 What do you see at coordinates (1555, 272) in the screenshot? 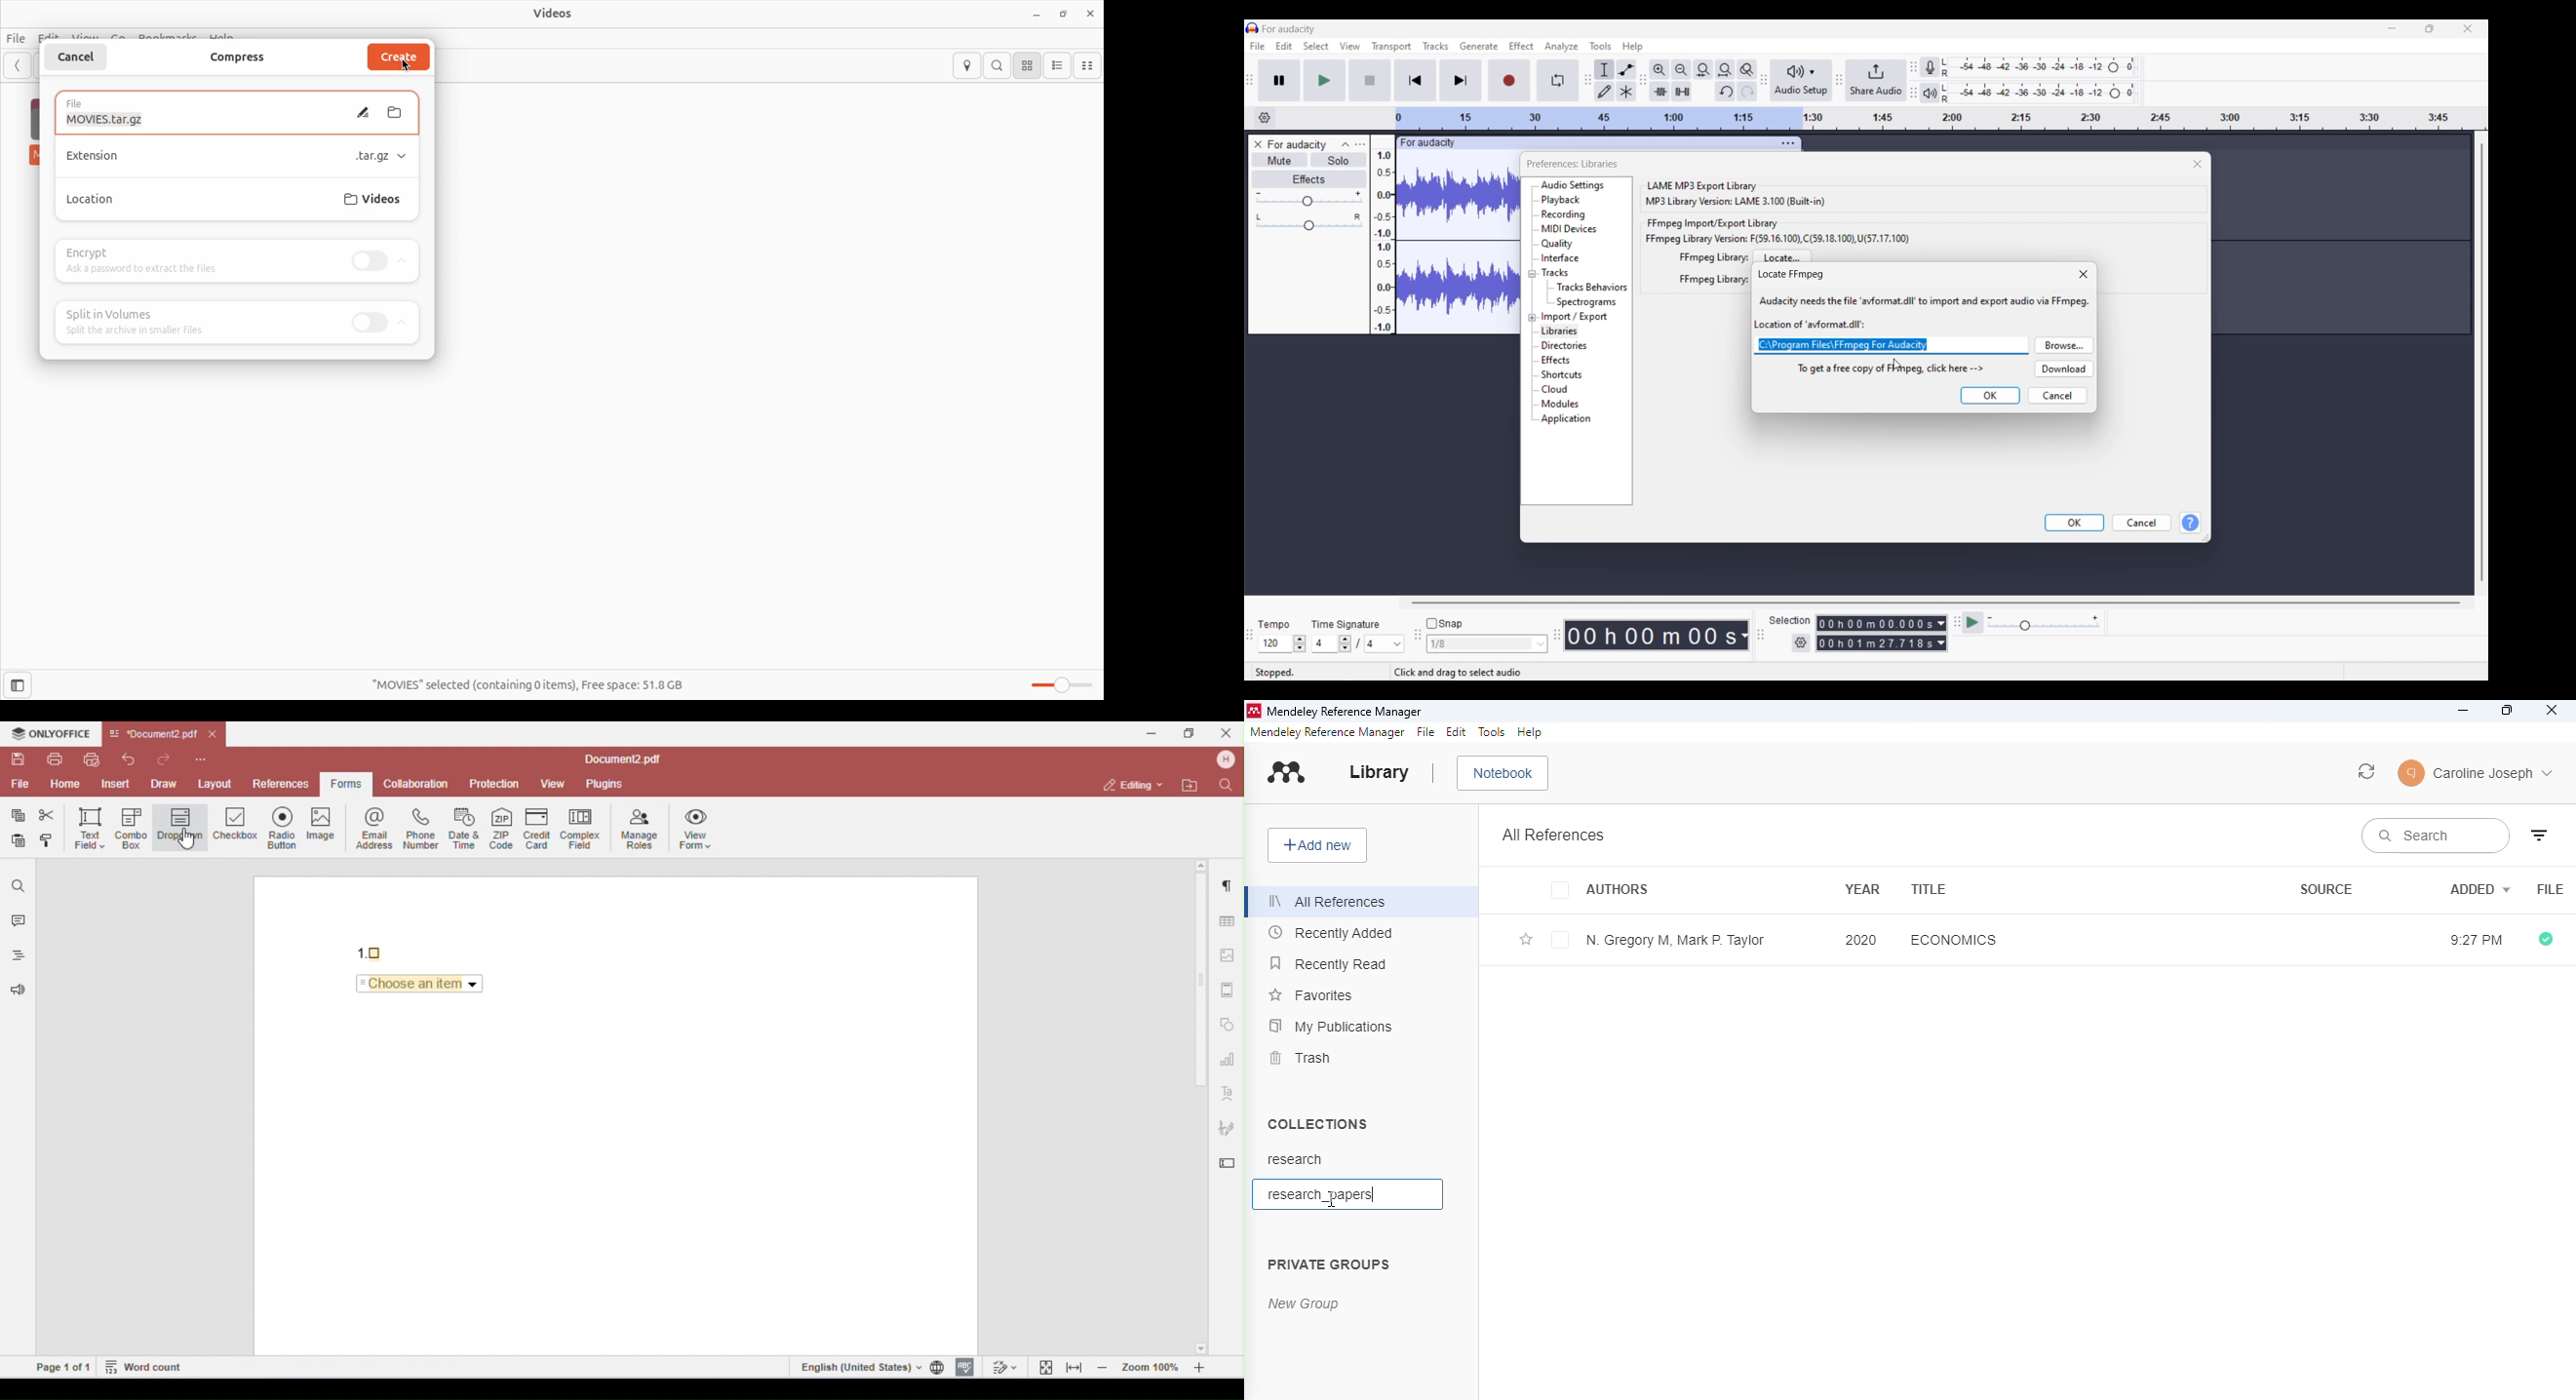
I see `Tracks` at bounding box center [1555, 272].